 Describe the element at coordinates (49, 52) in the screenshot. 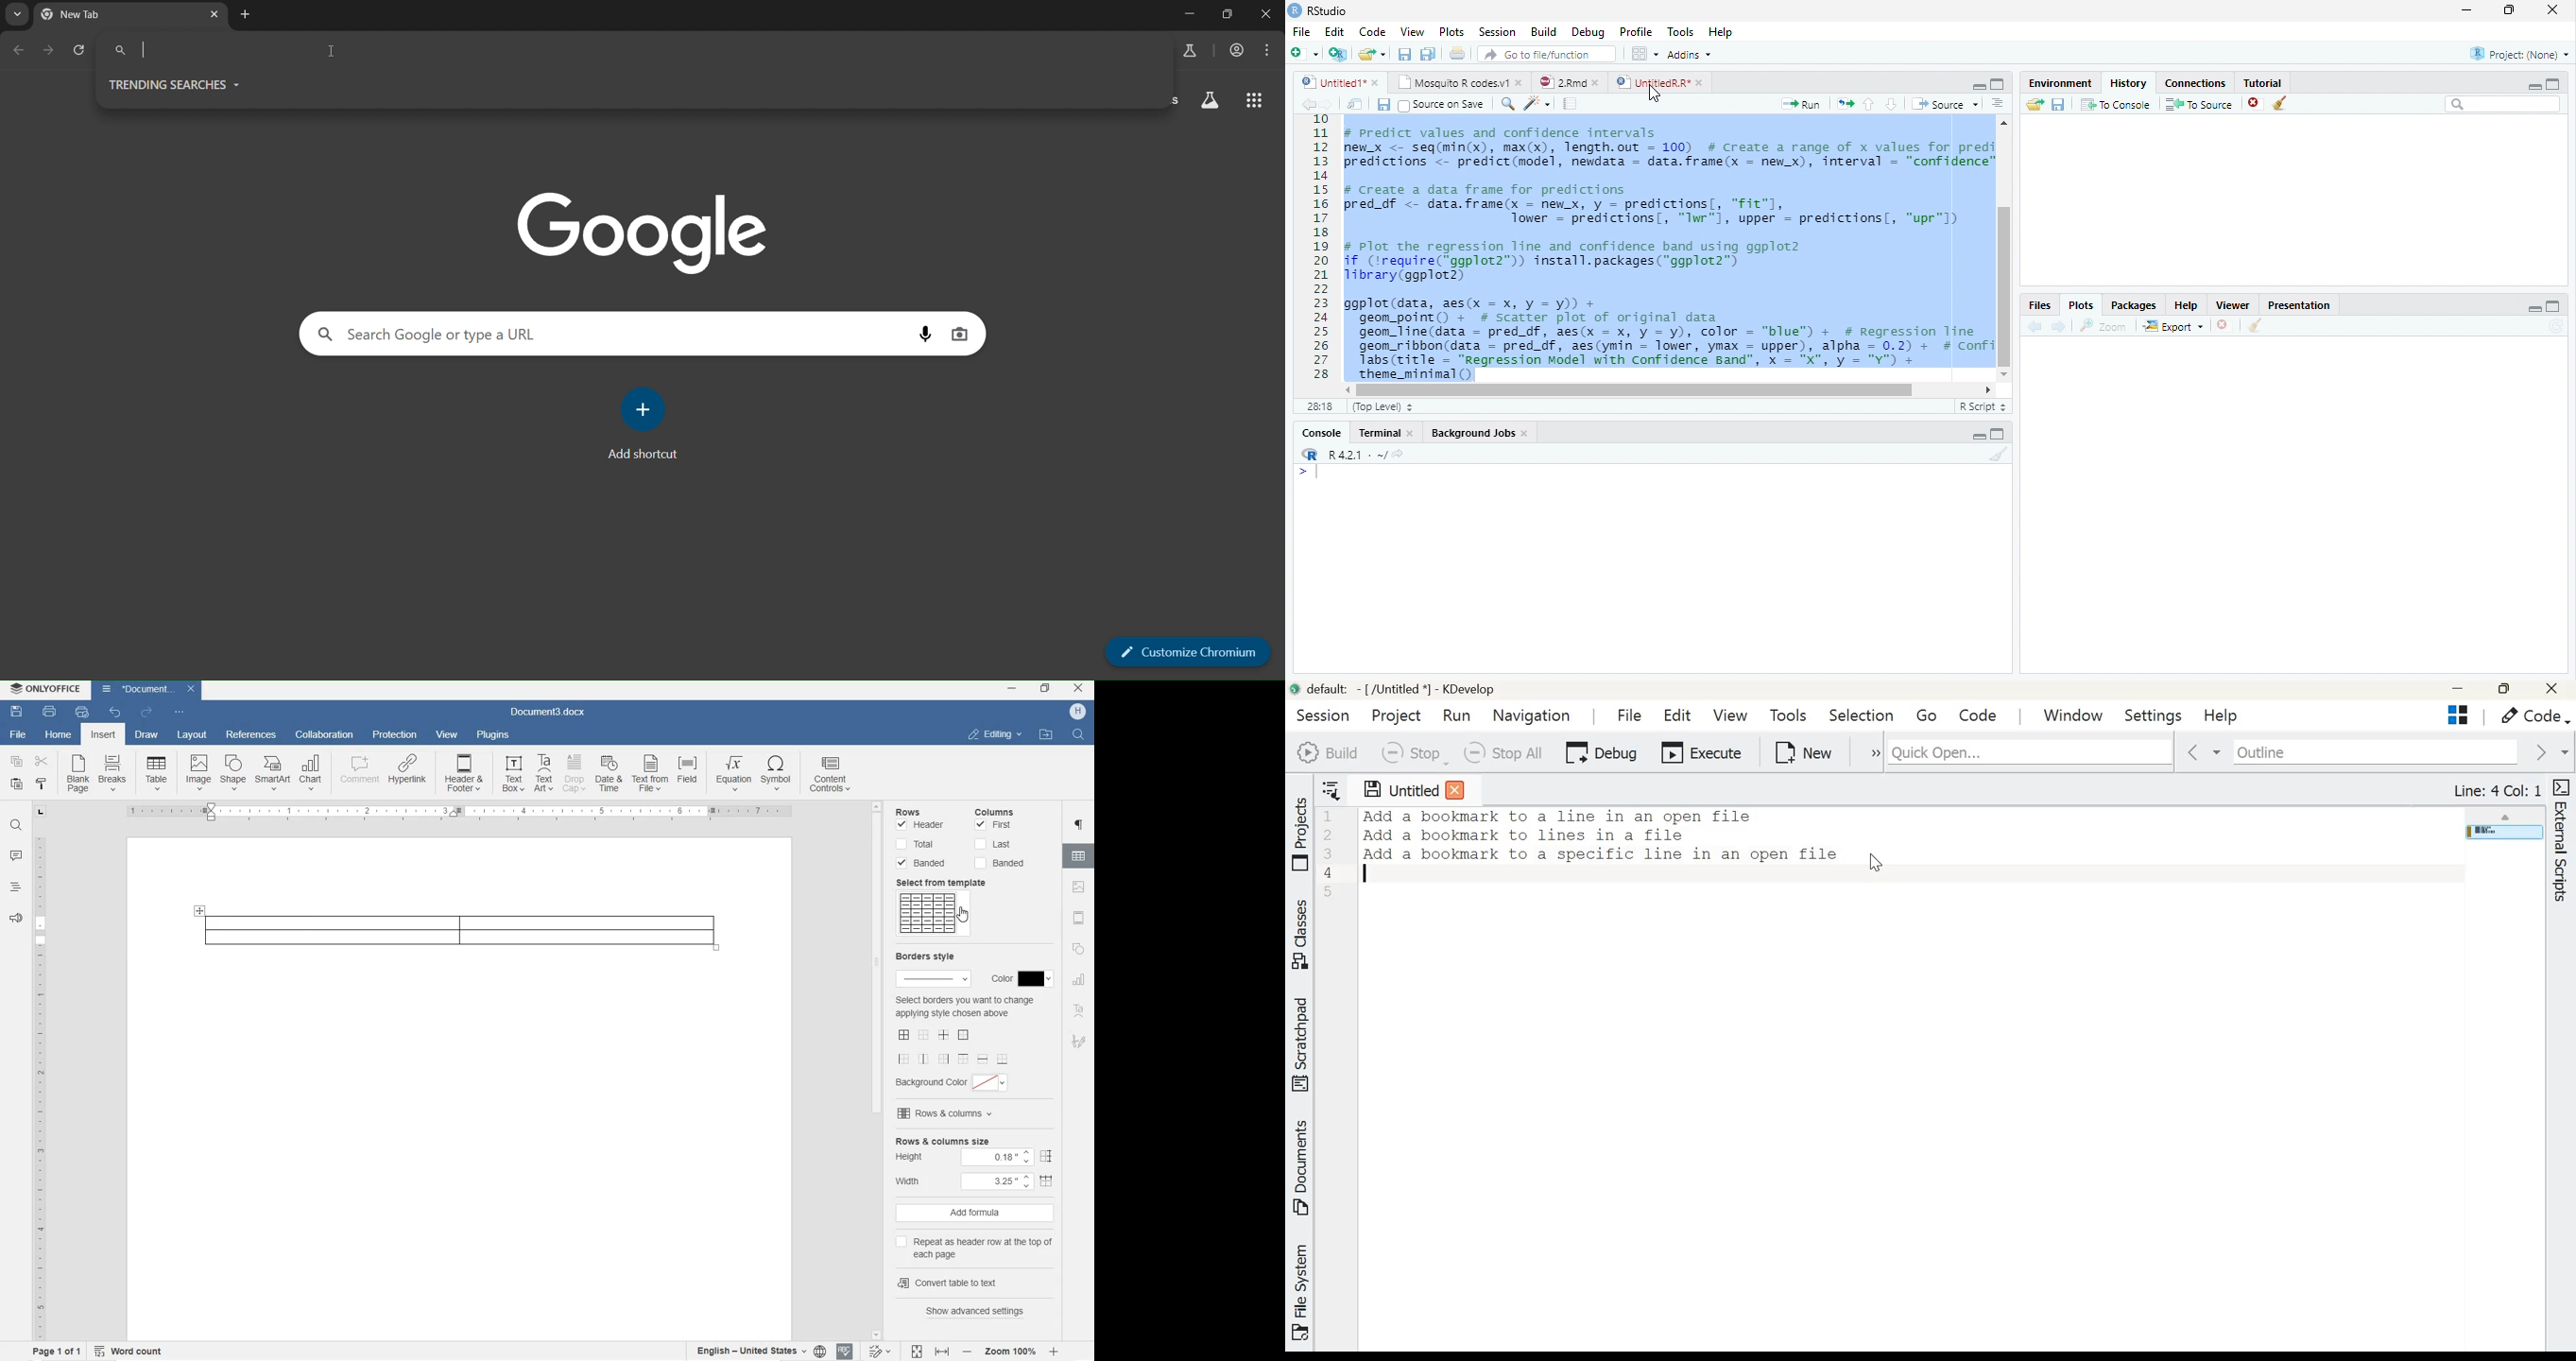

I see `go forward one page` at that location.